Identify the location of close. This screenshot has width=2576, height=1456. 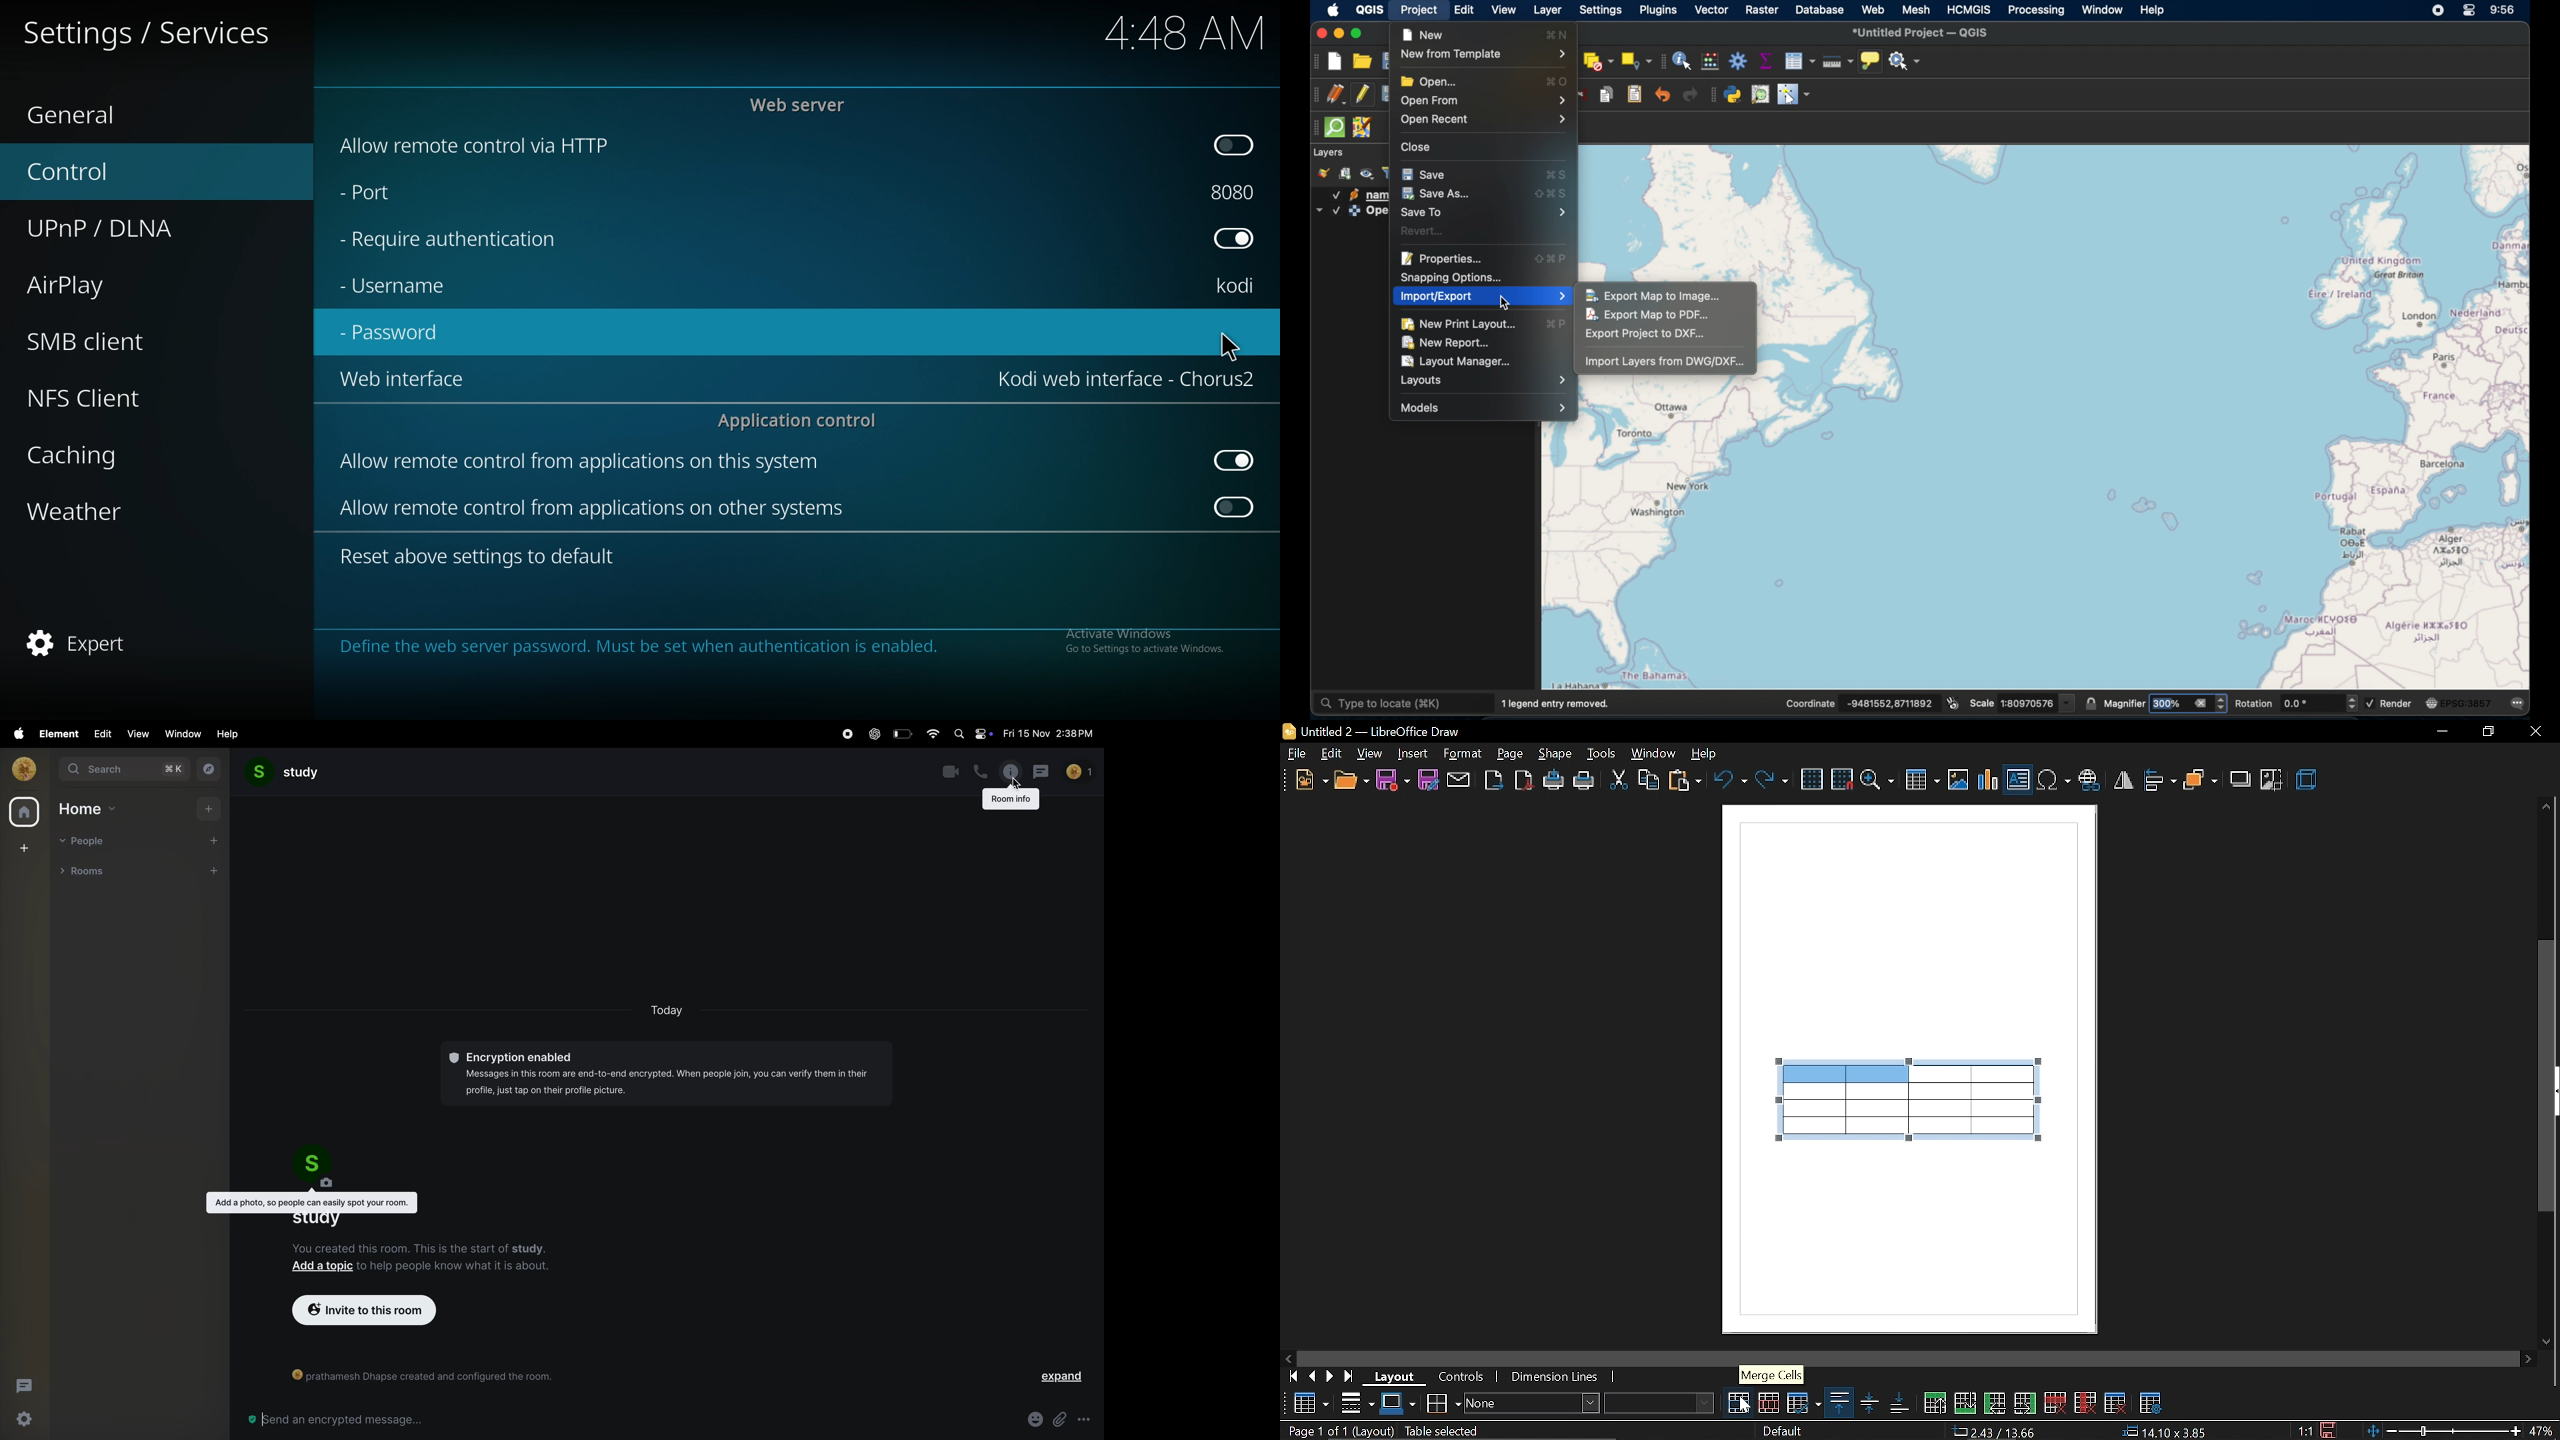
(2534, 734).